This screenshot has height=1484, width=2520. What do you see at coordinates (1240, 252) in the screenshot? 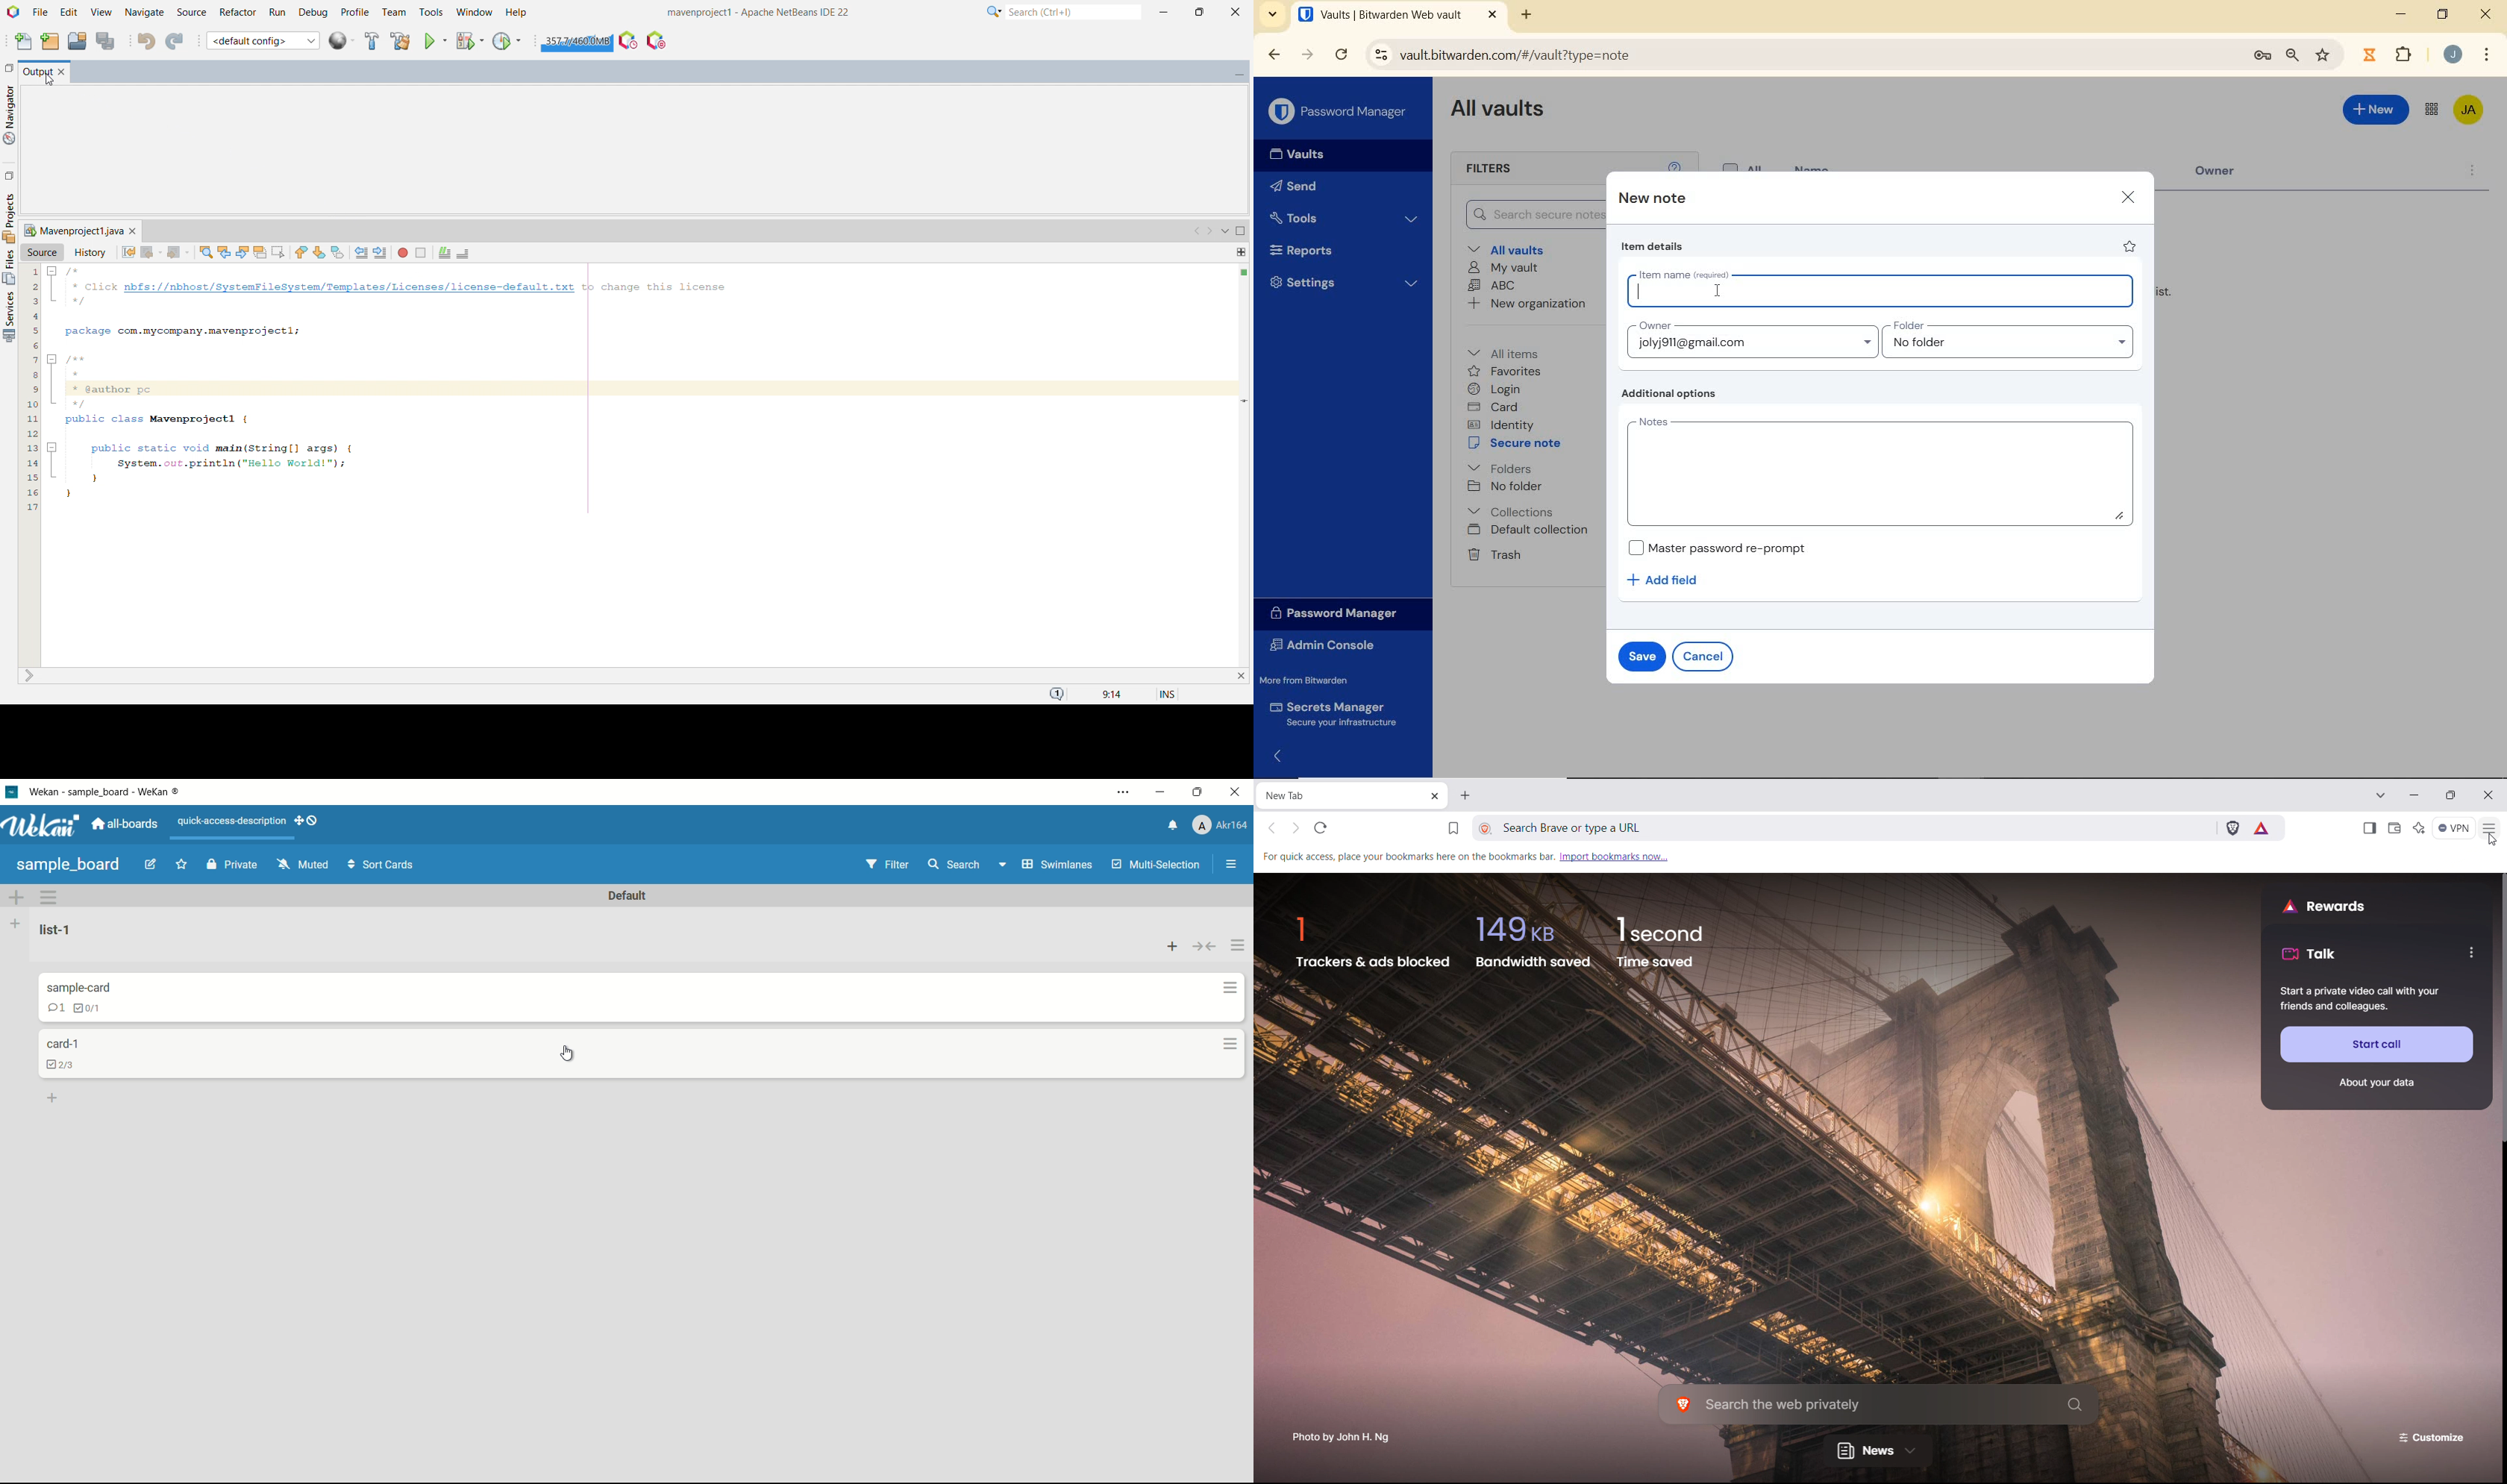
I see `drag to split windpw` at bounding box center [1240, 252].